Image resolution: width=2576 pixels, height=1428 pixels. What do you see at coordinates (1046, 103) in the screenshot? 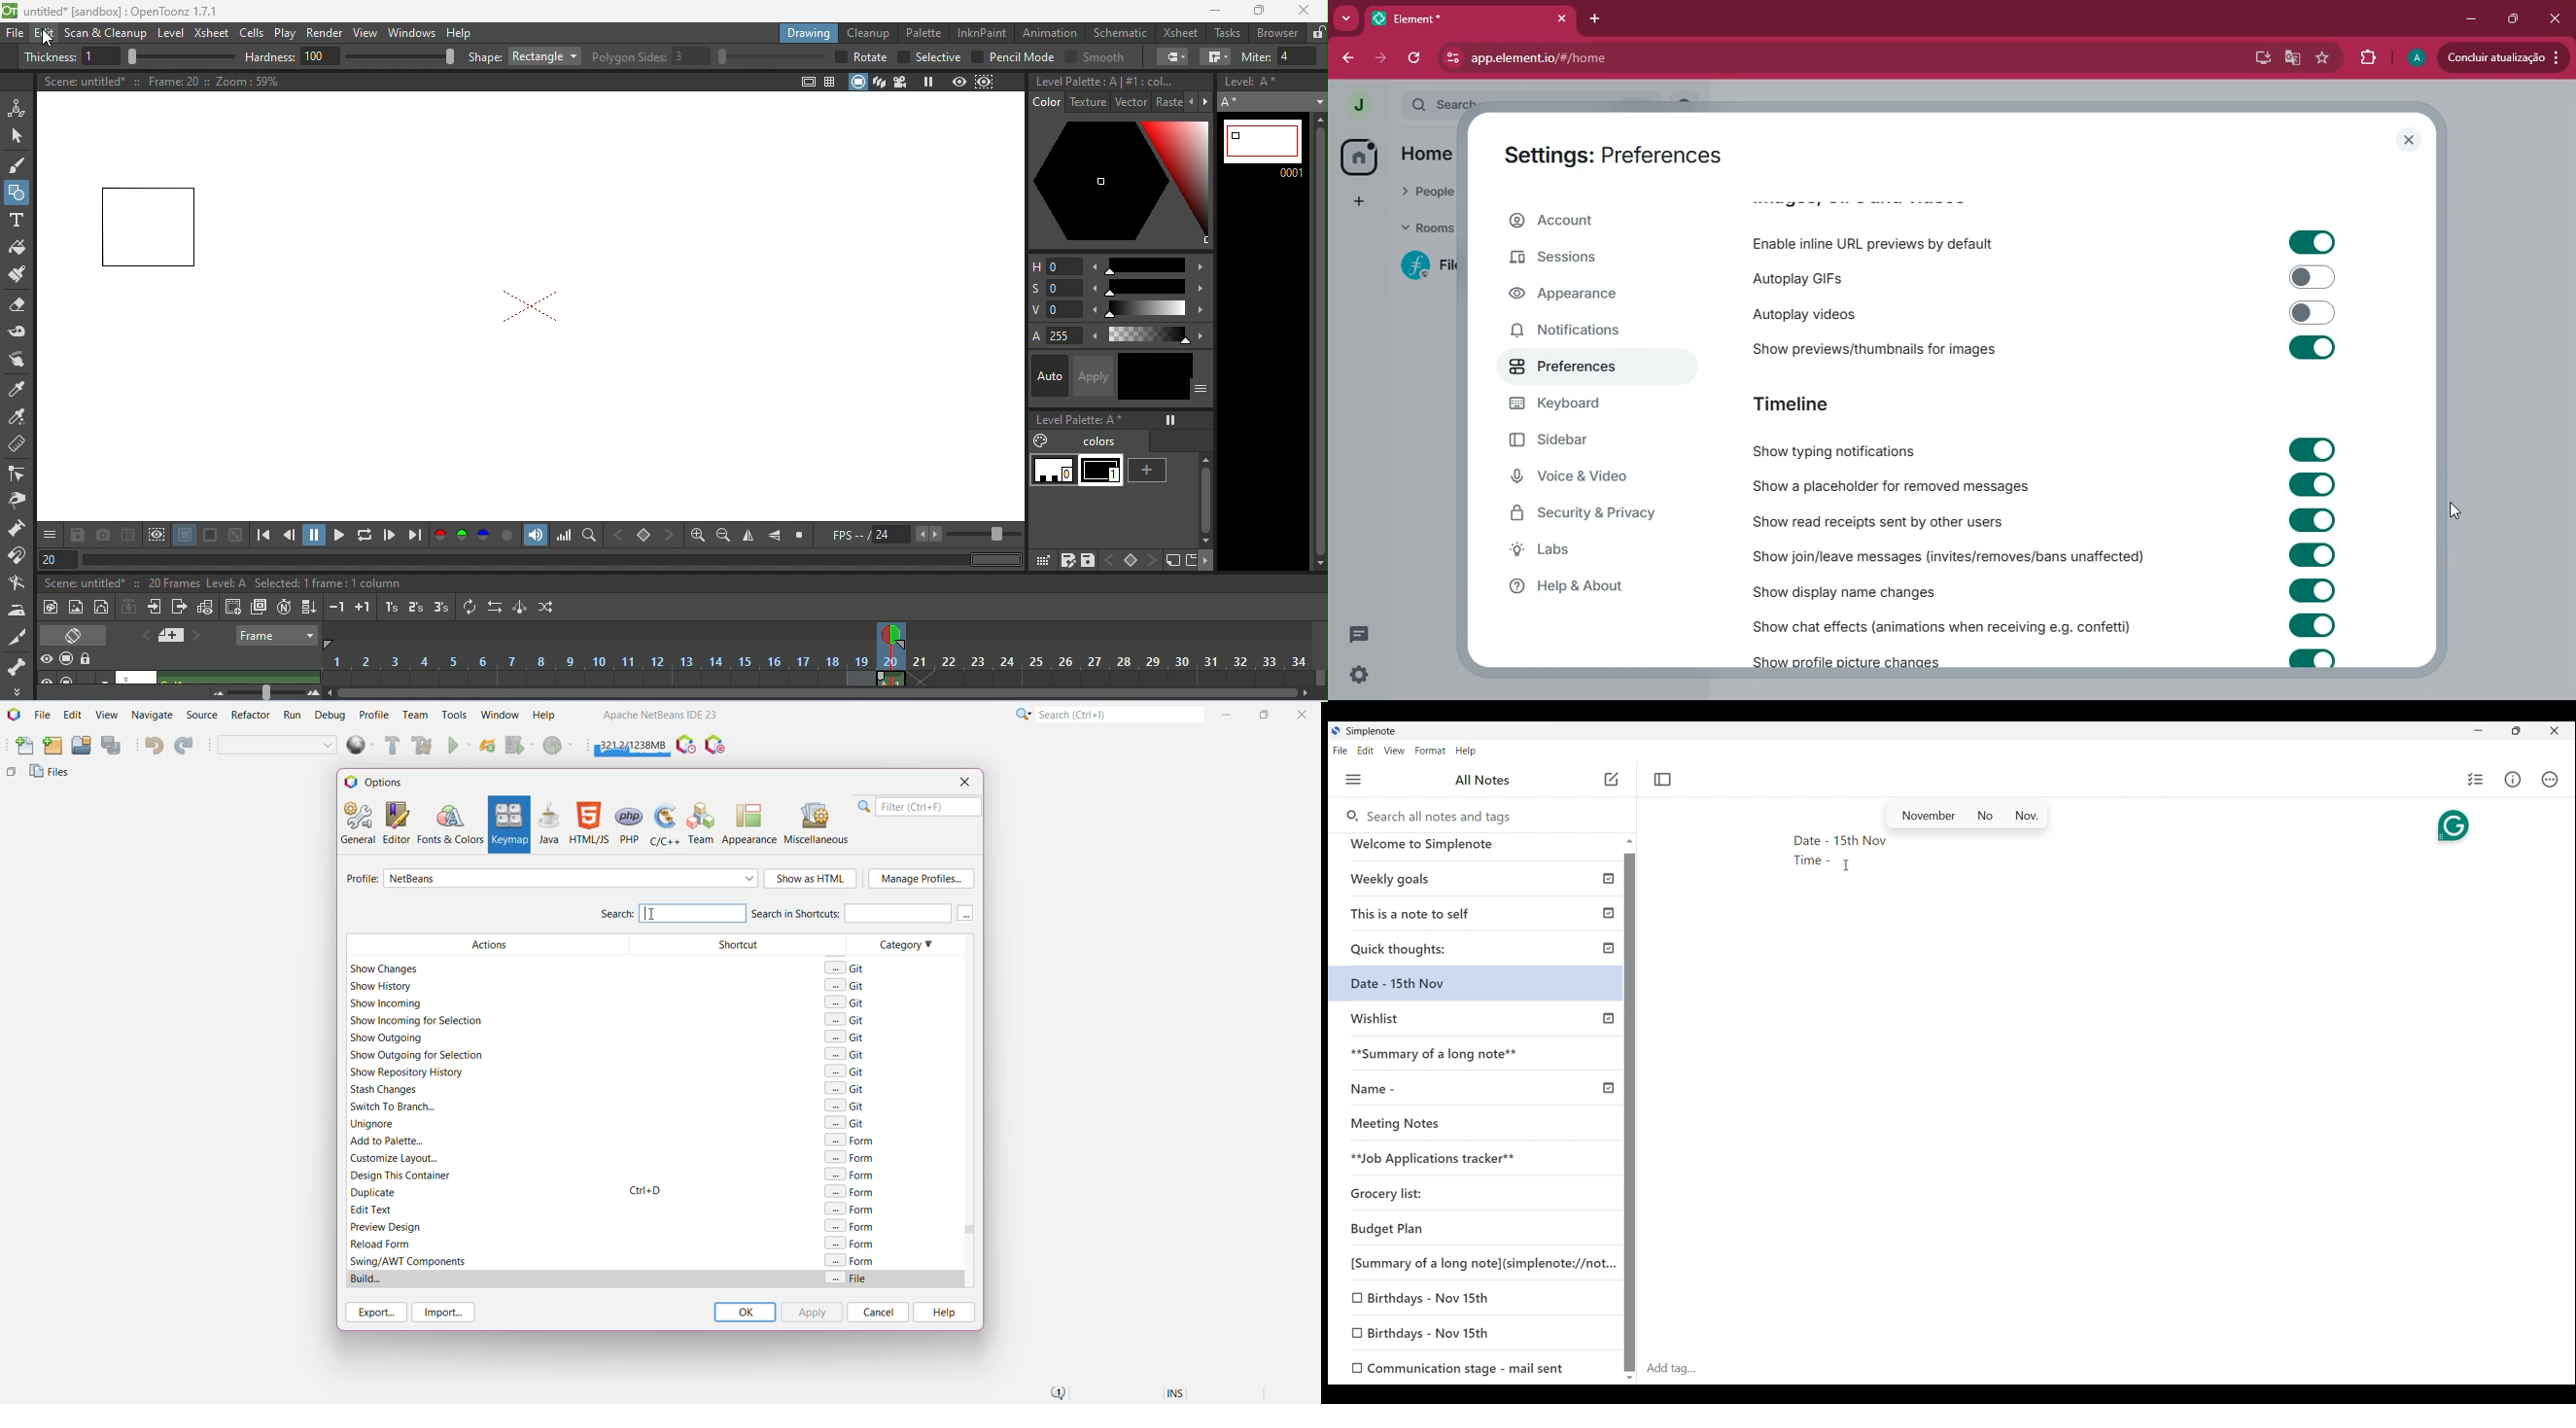
I see `color` at bounding box center [1046, 103].